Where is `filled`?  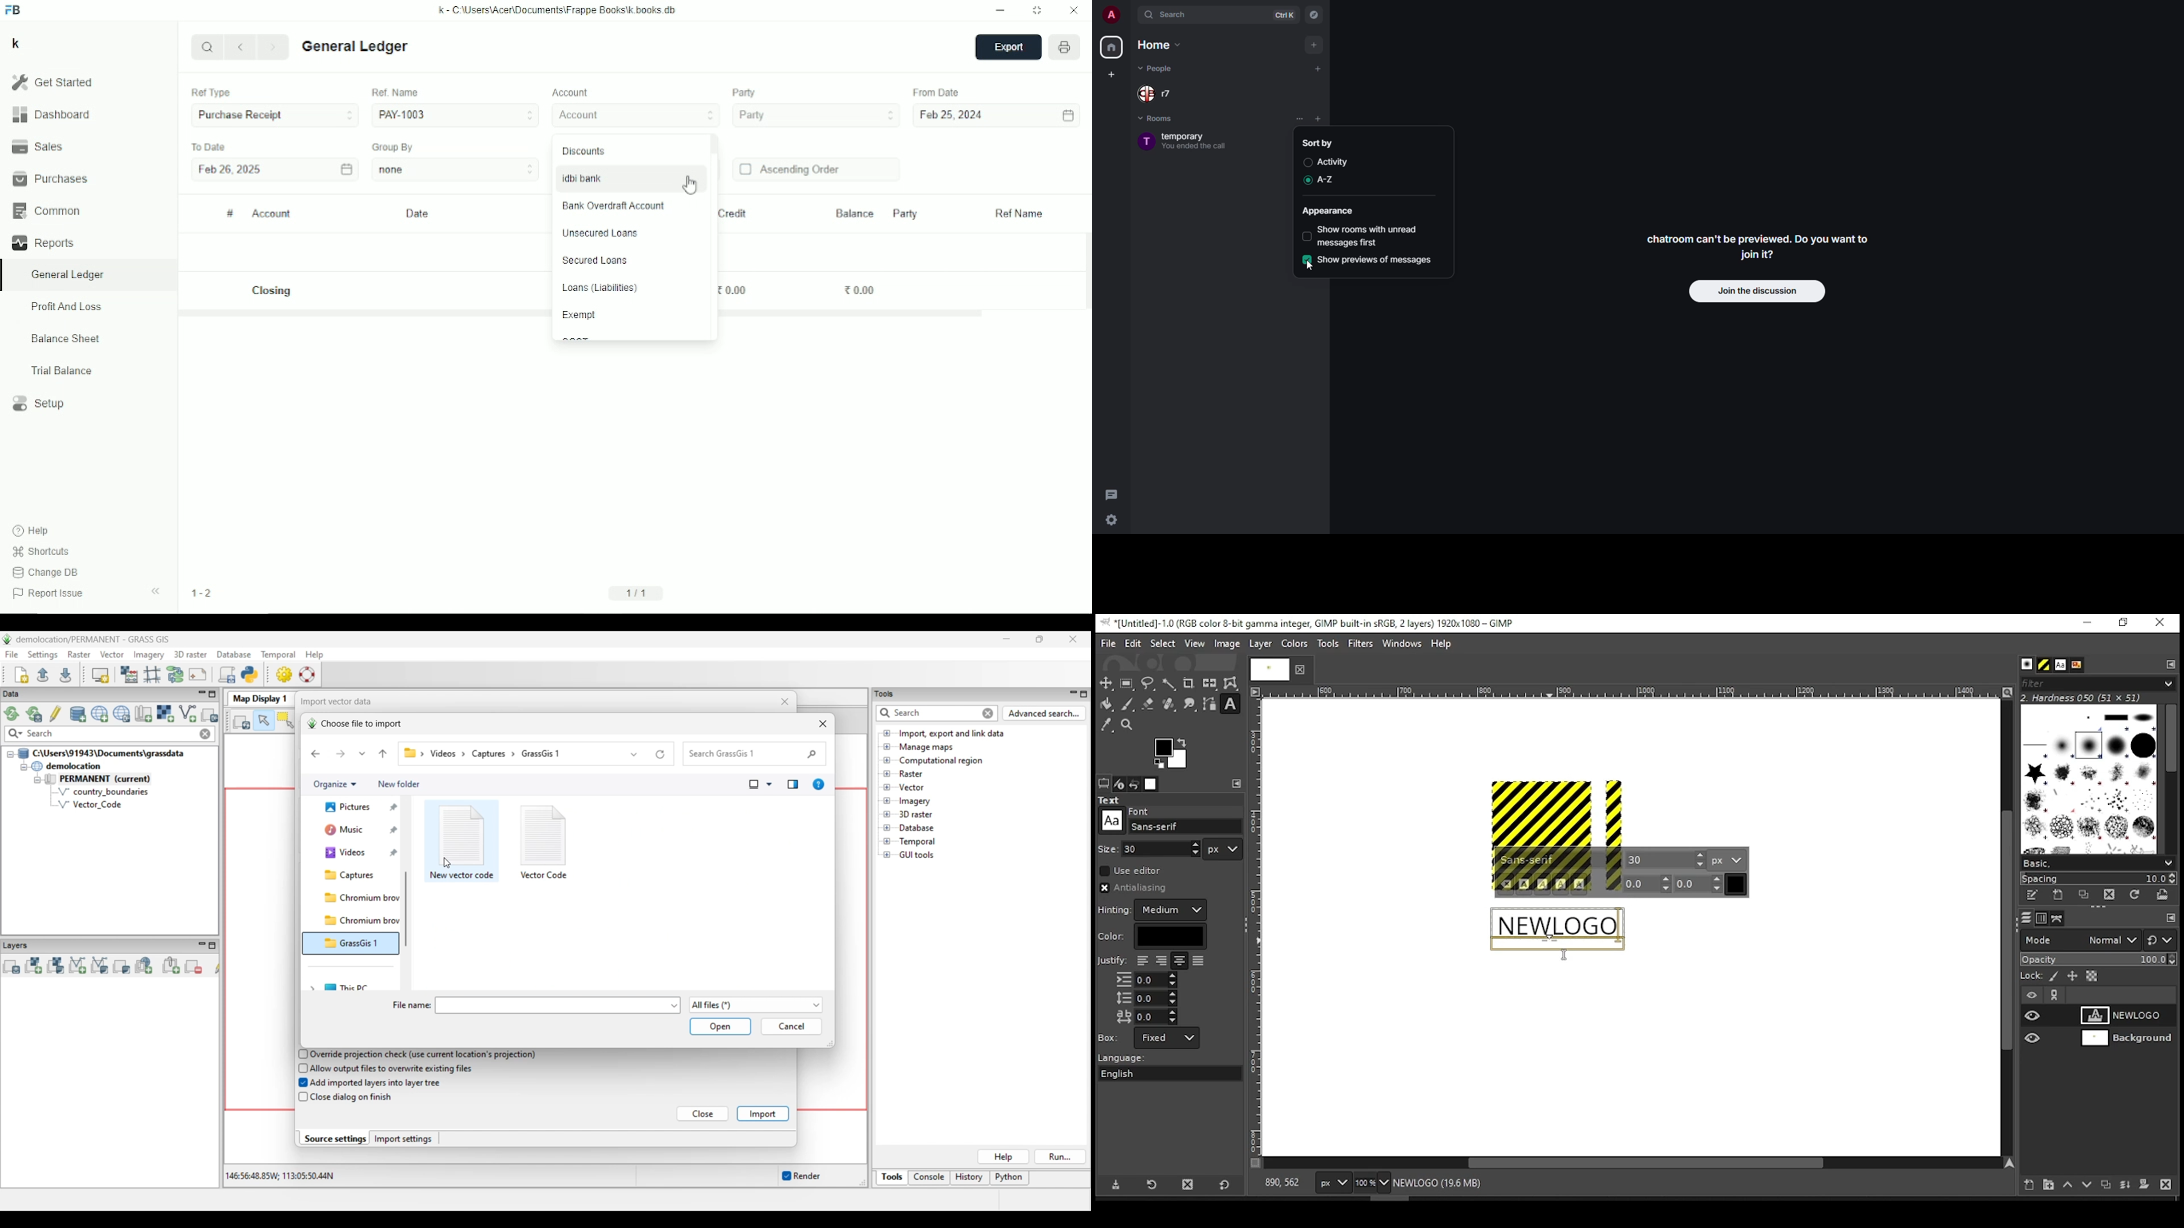 filled is located at coordinates (1198, 962).